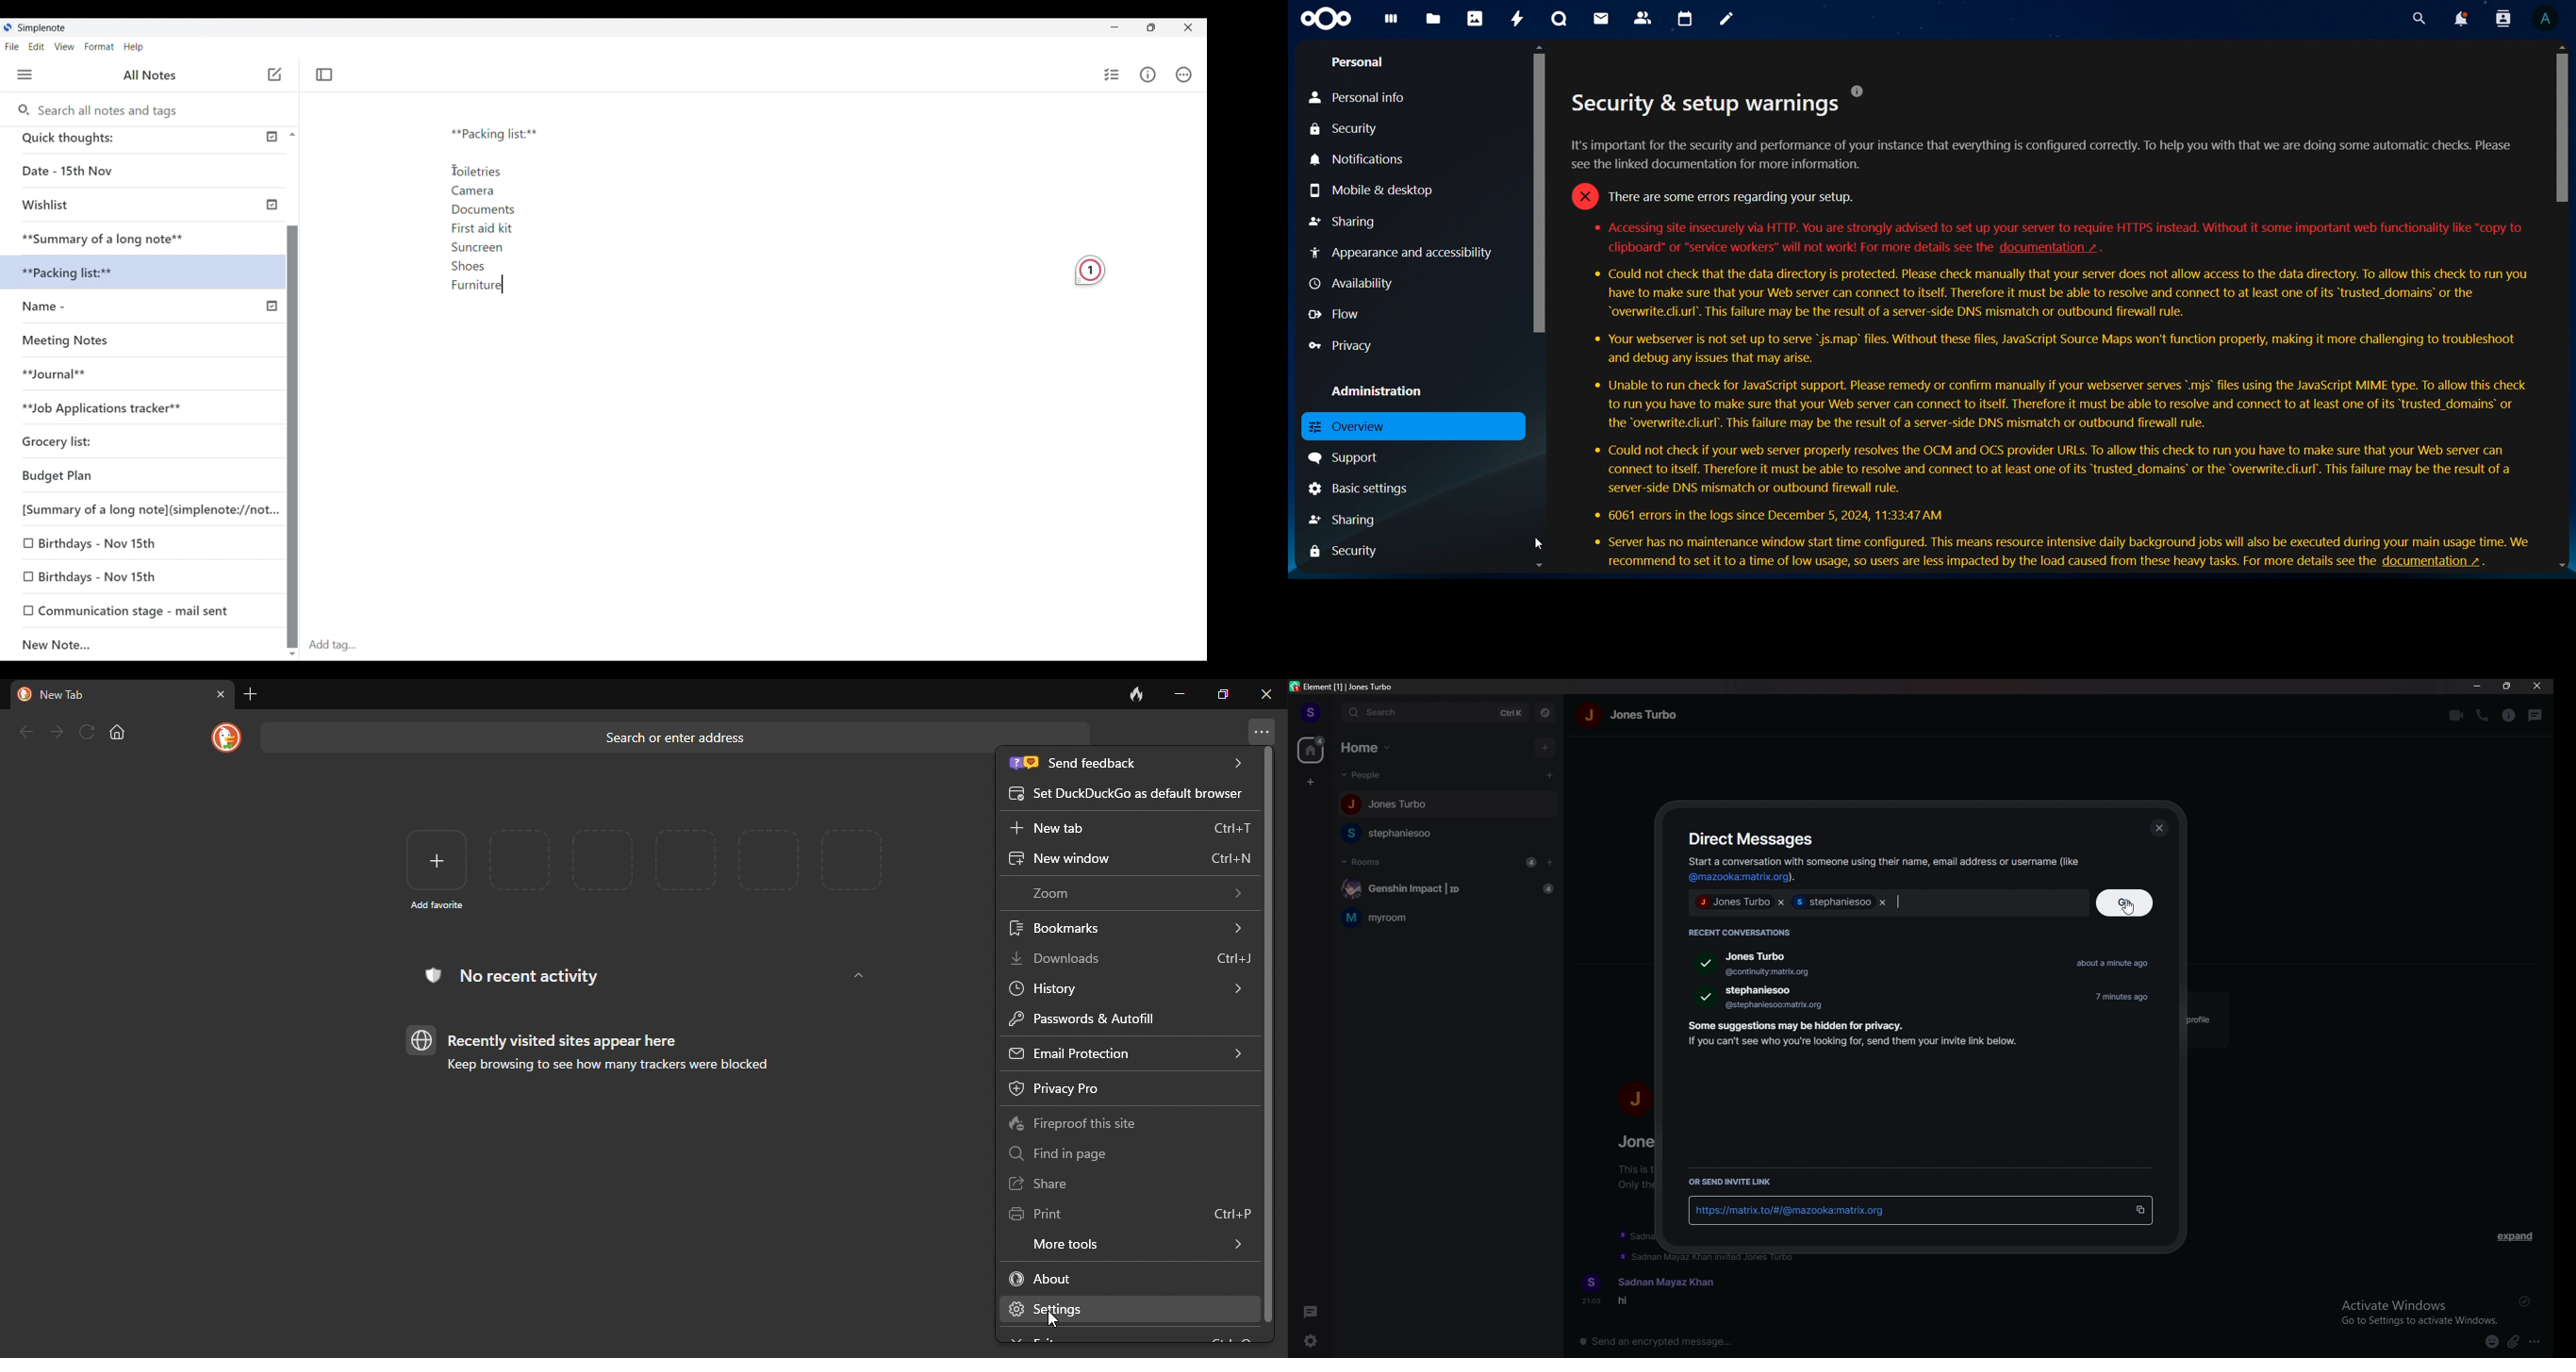  Describe the element at coordinates (1558, 19) in the screenshot. I see `talk` at that location.